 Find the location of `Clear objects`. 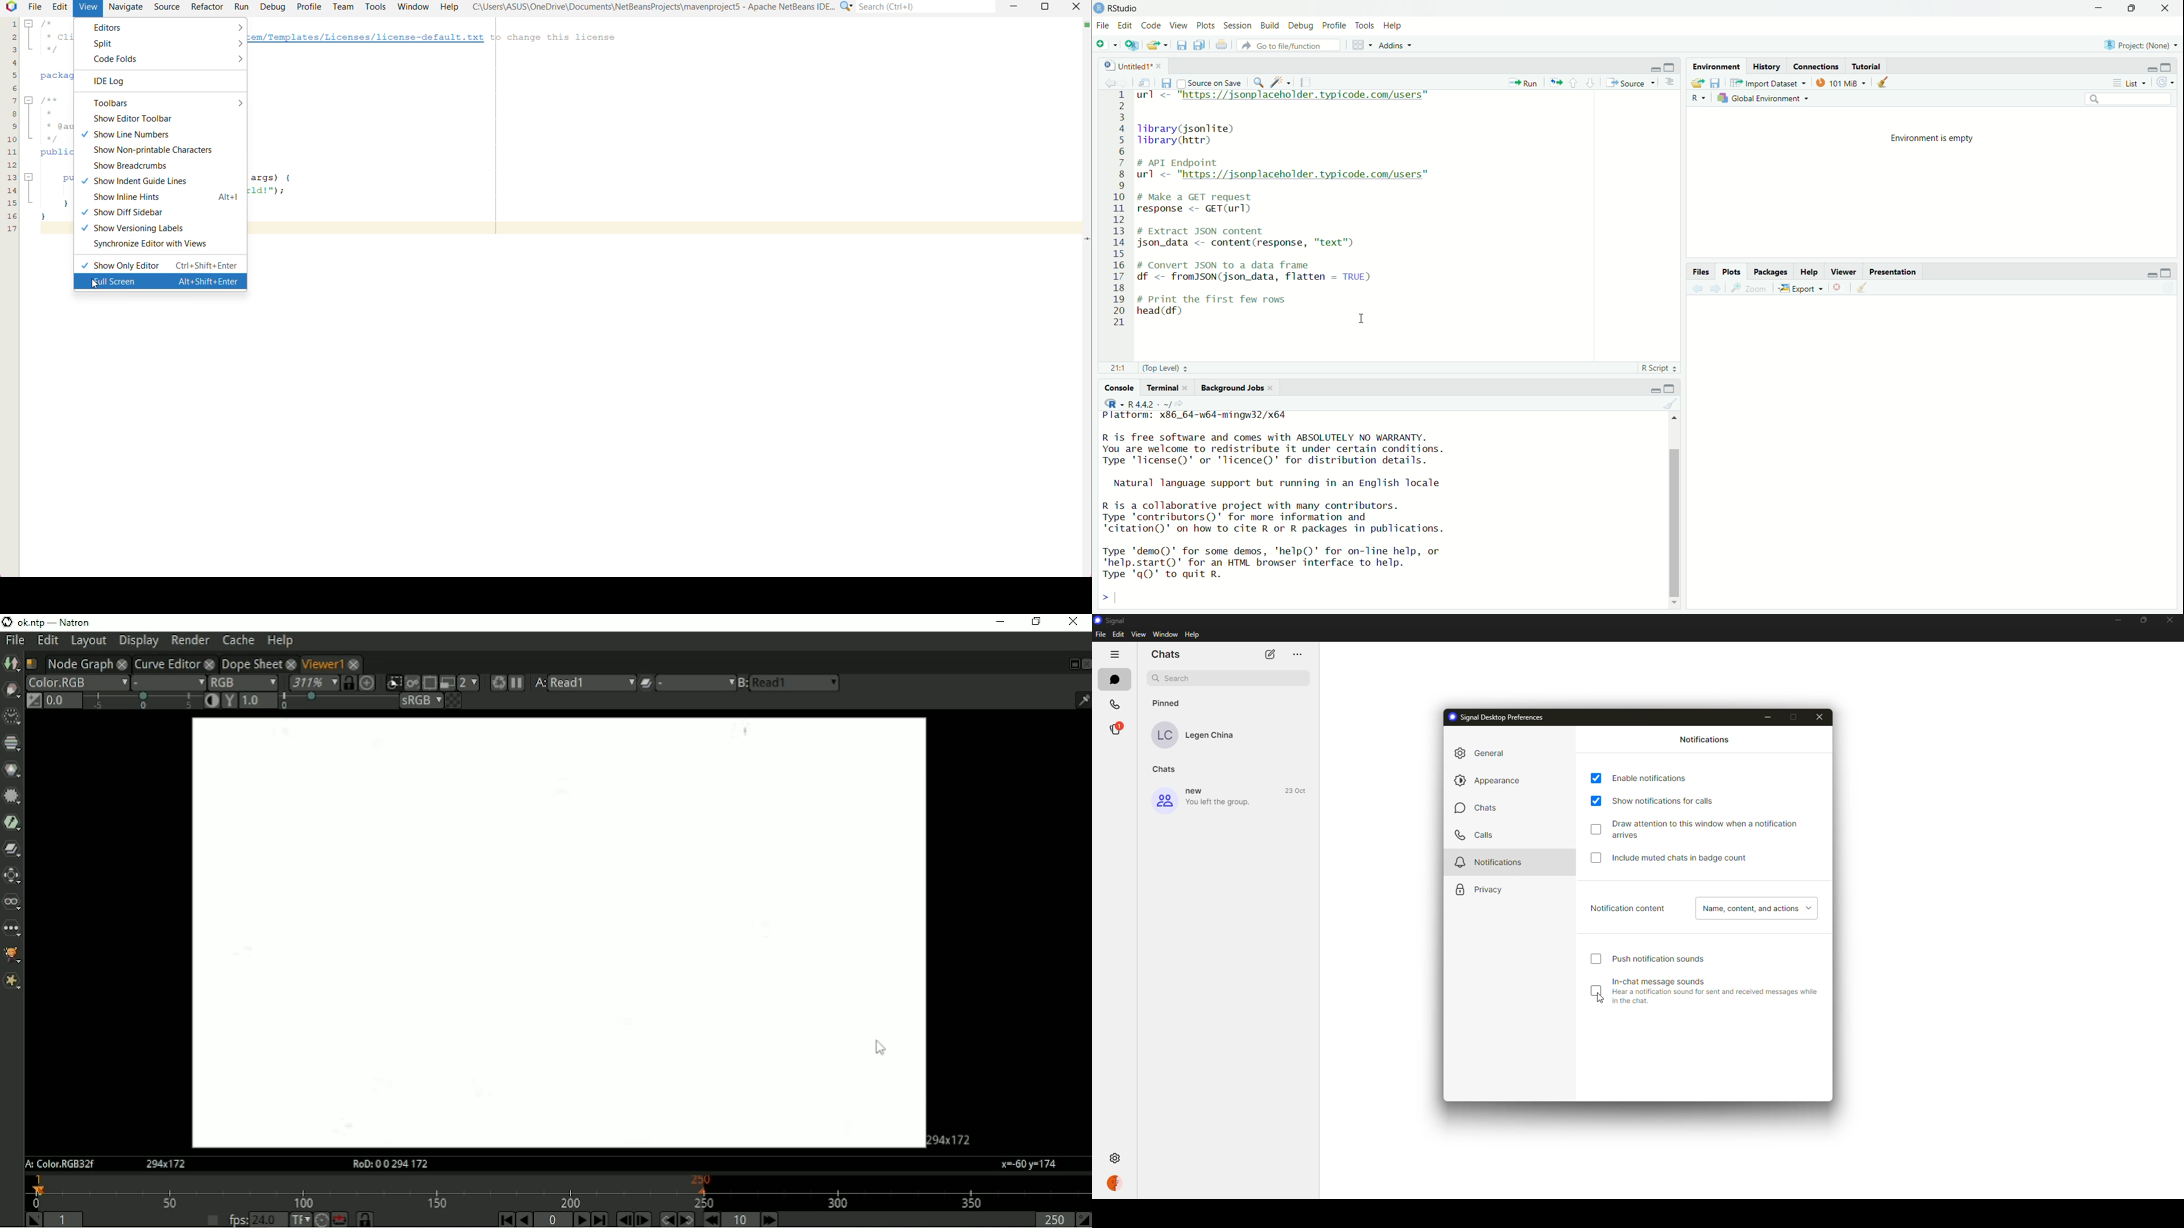

Clear objects is located at coordinates (1863, 289).